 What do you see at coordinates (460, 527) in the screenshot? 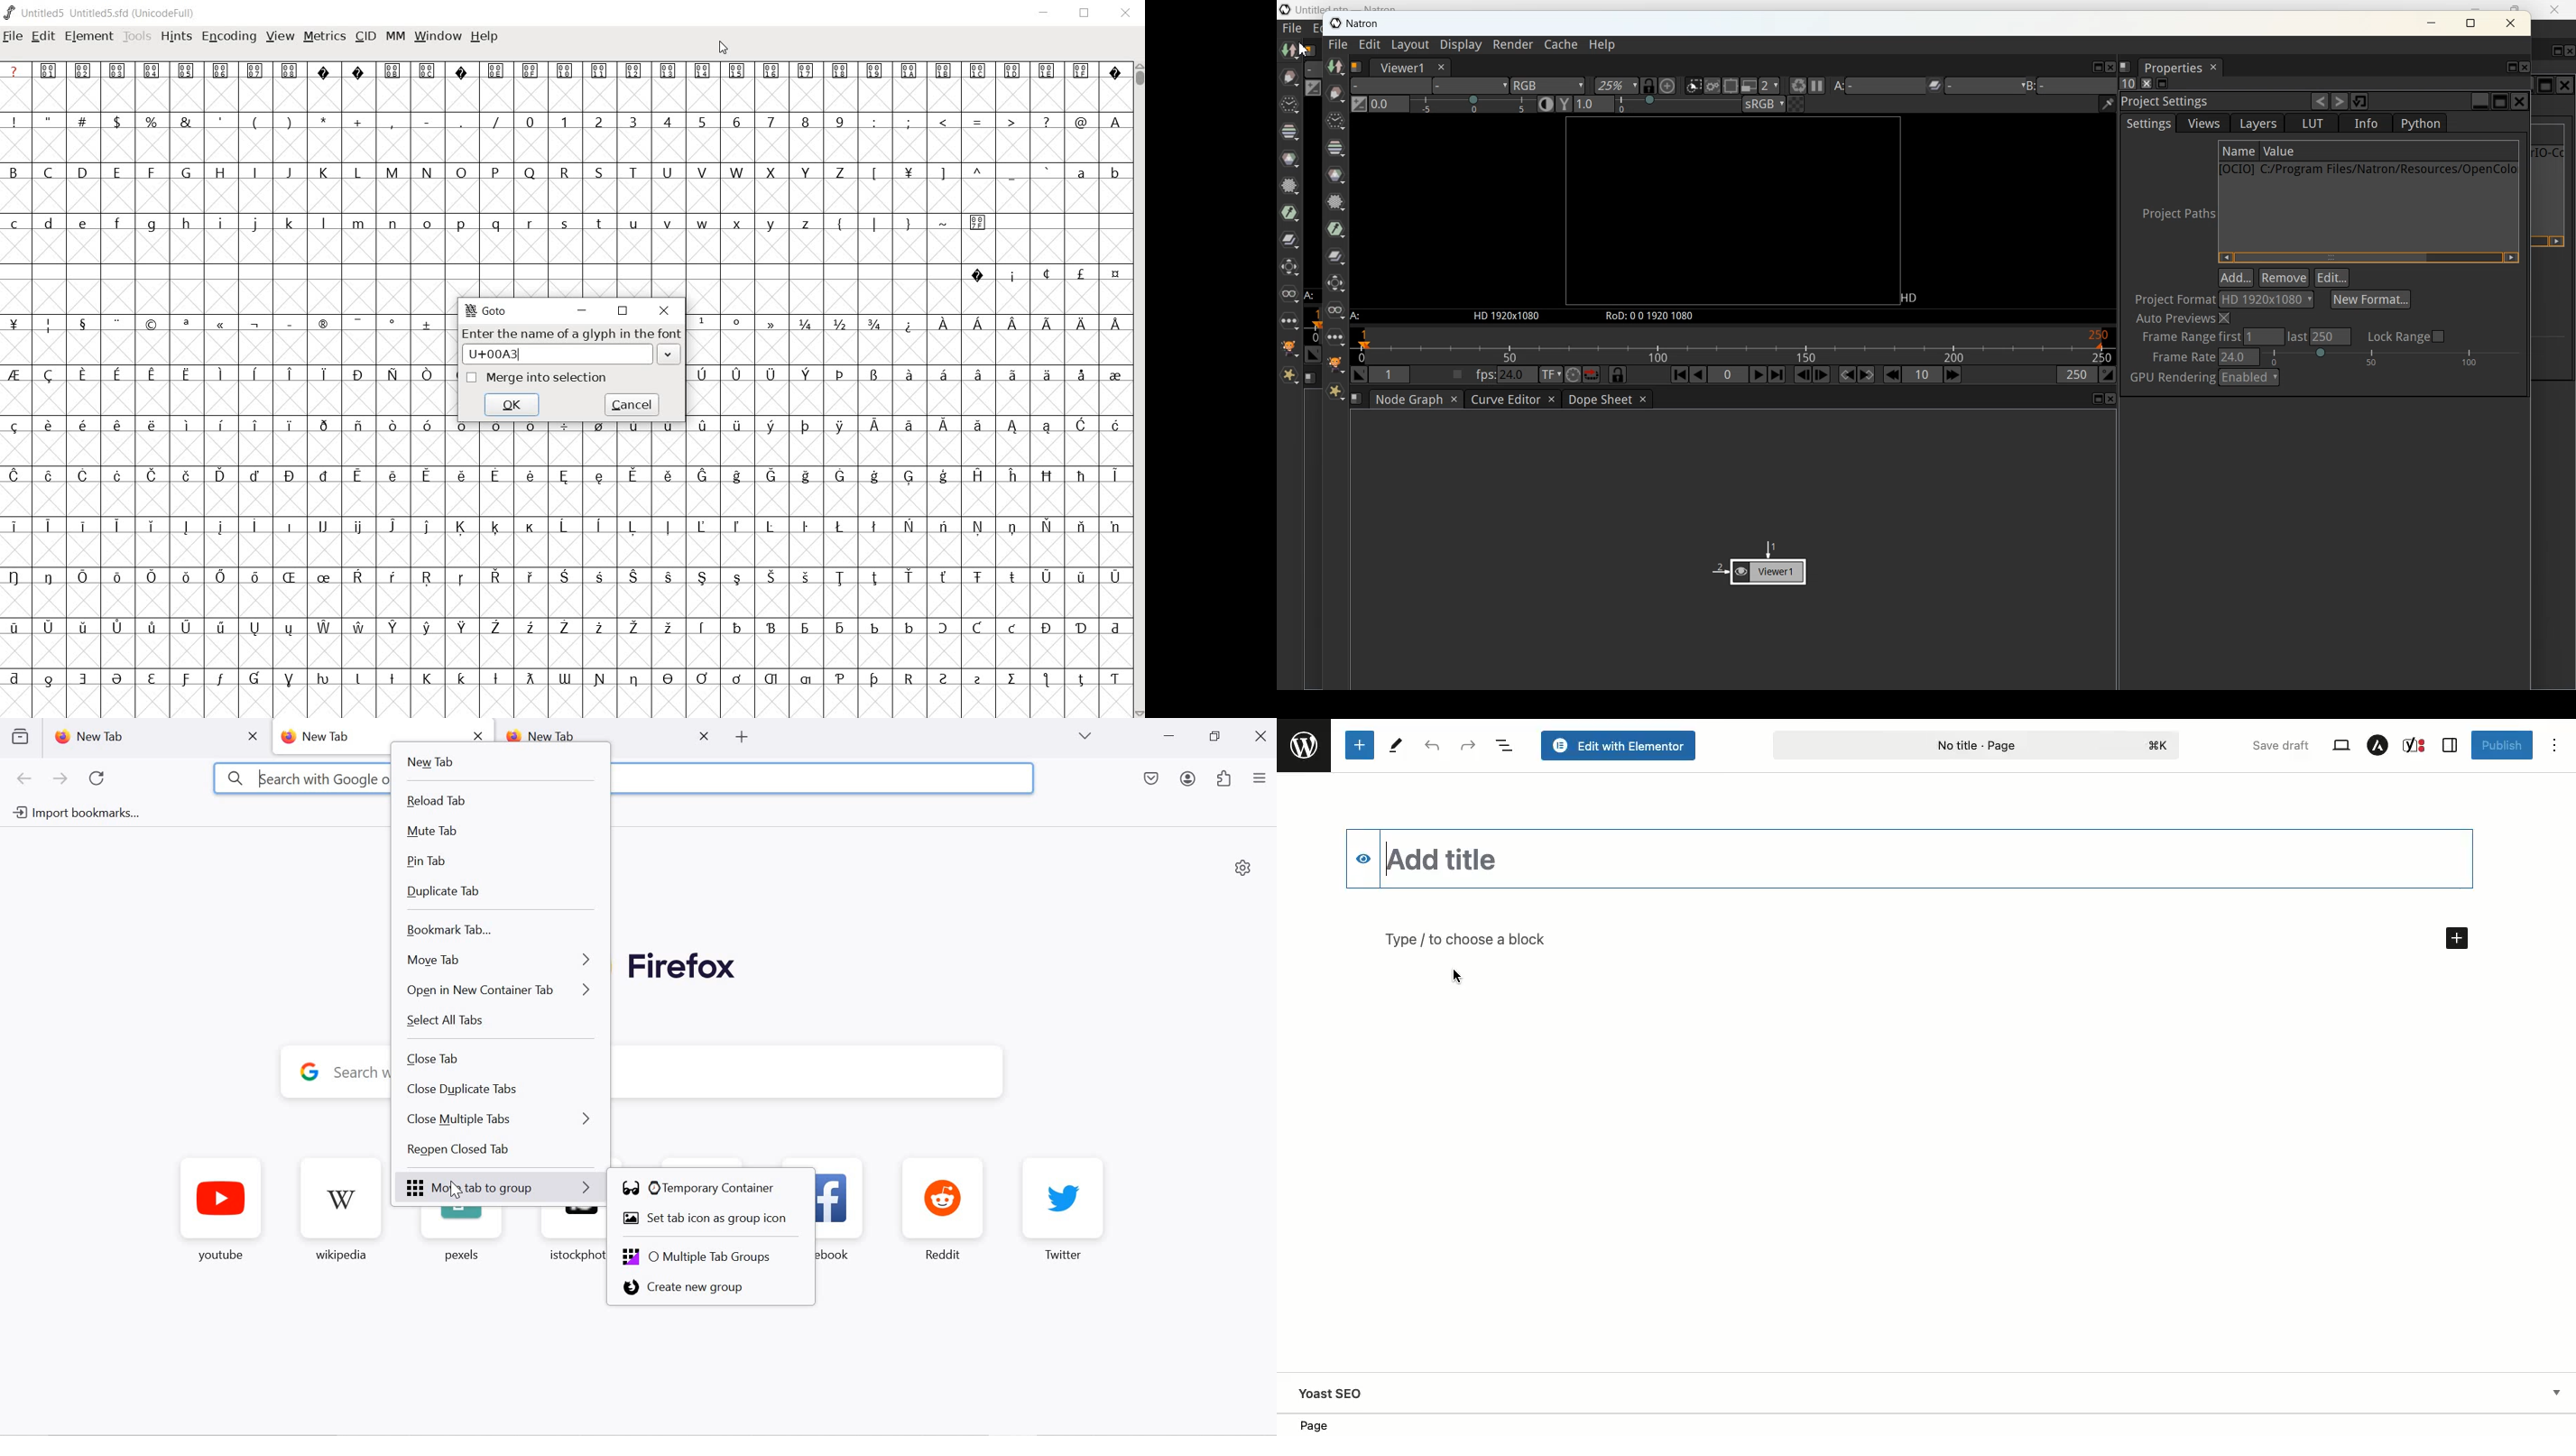
I see `Symbol` at bounding box center [460, 527].